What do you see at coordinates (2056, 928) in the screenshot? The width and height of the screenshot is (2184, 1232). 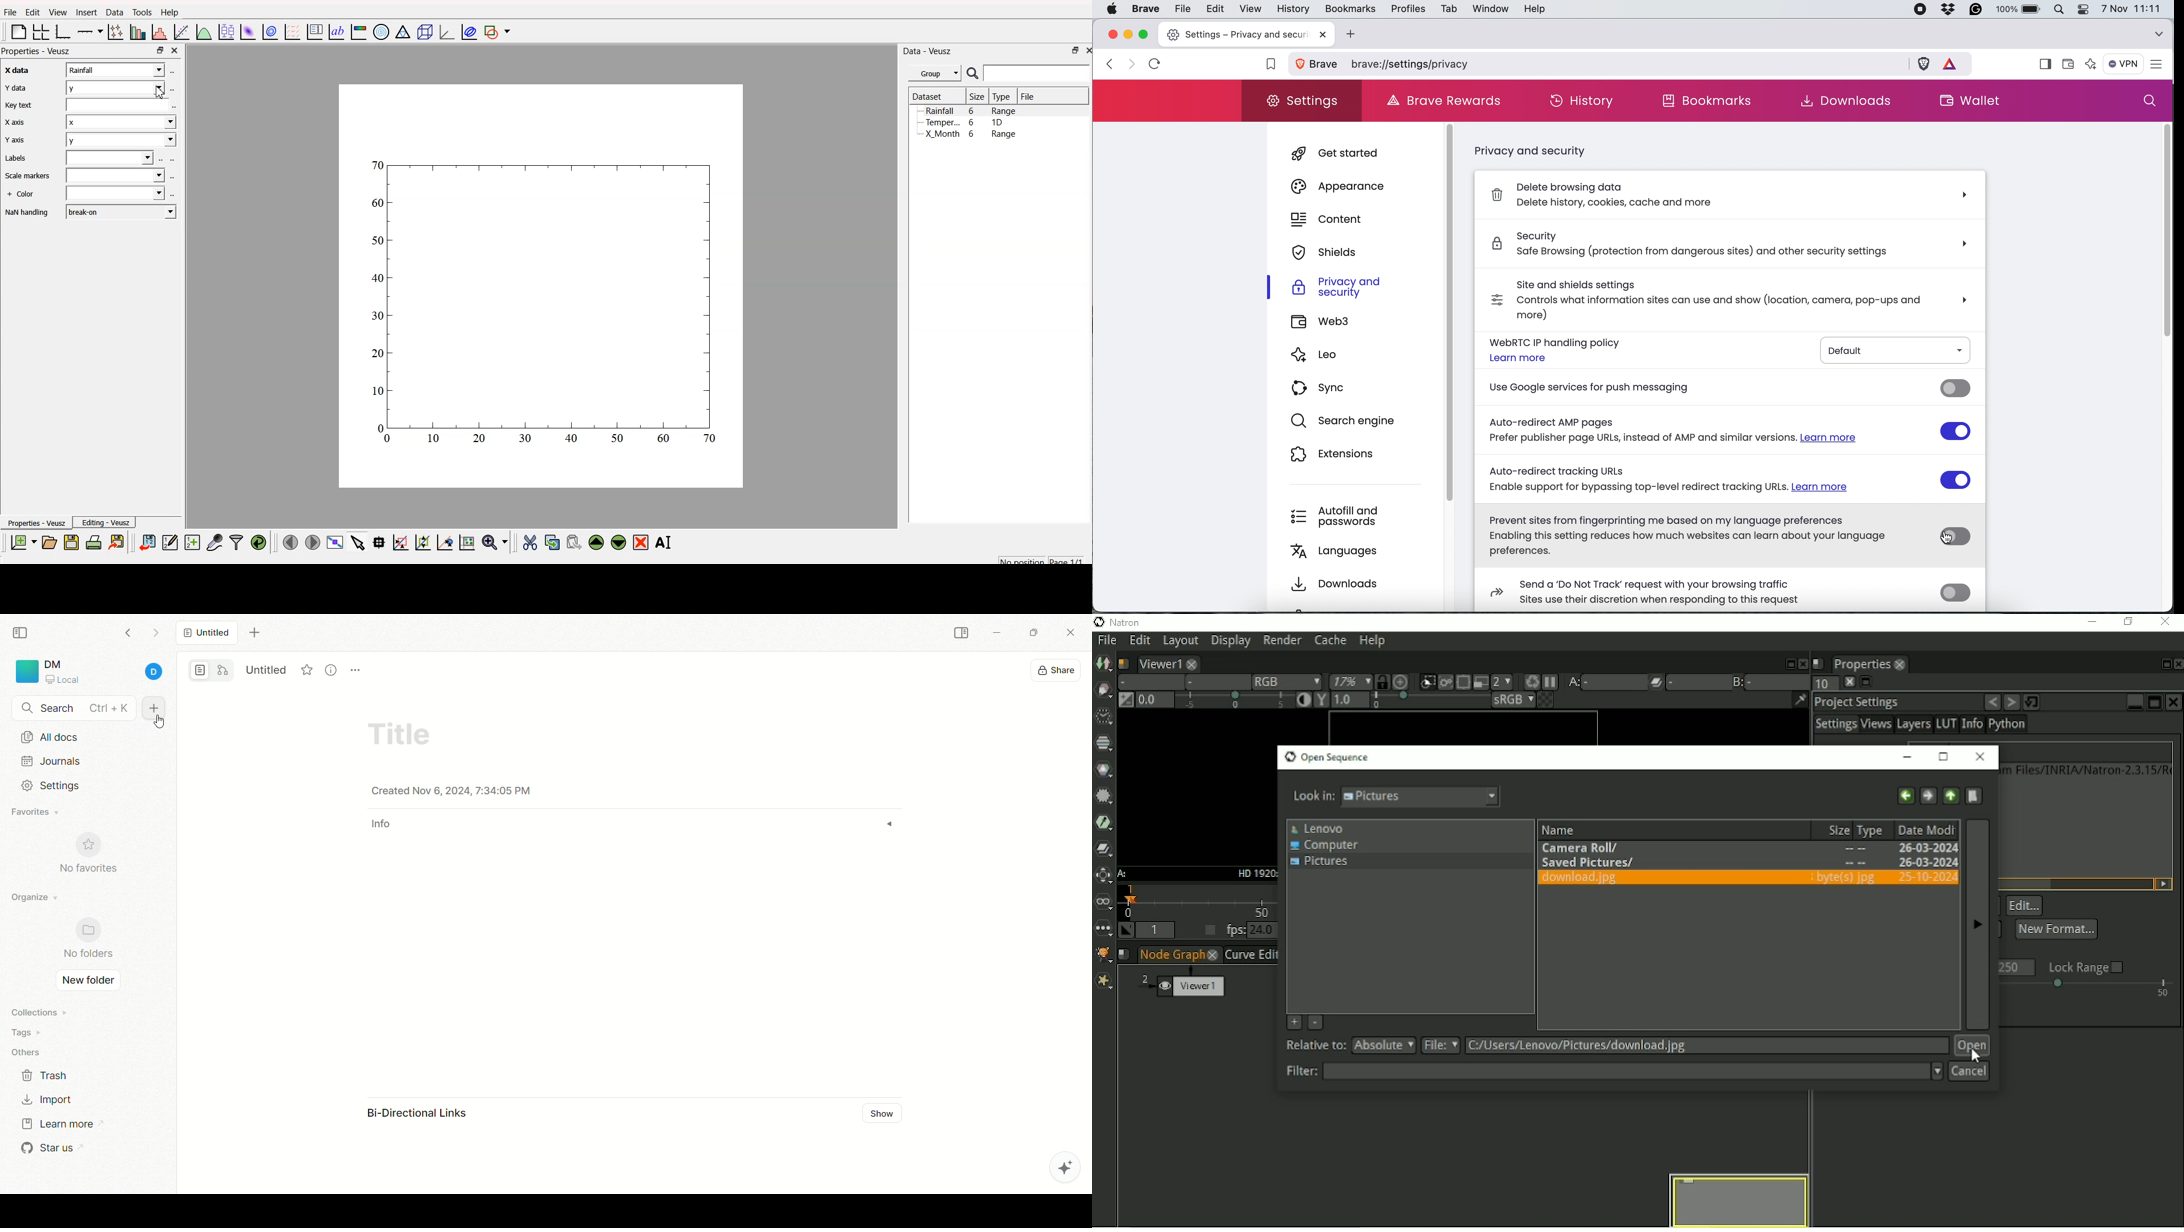 I see `New format` at bounding box center [2056, 928].